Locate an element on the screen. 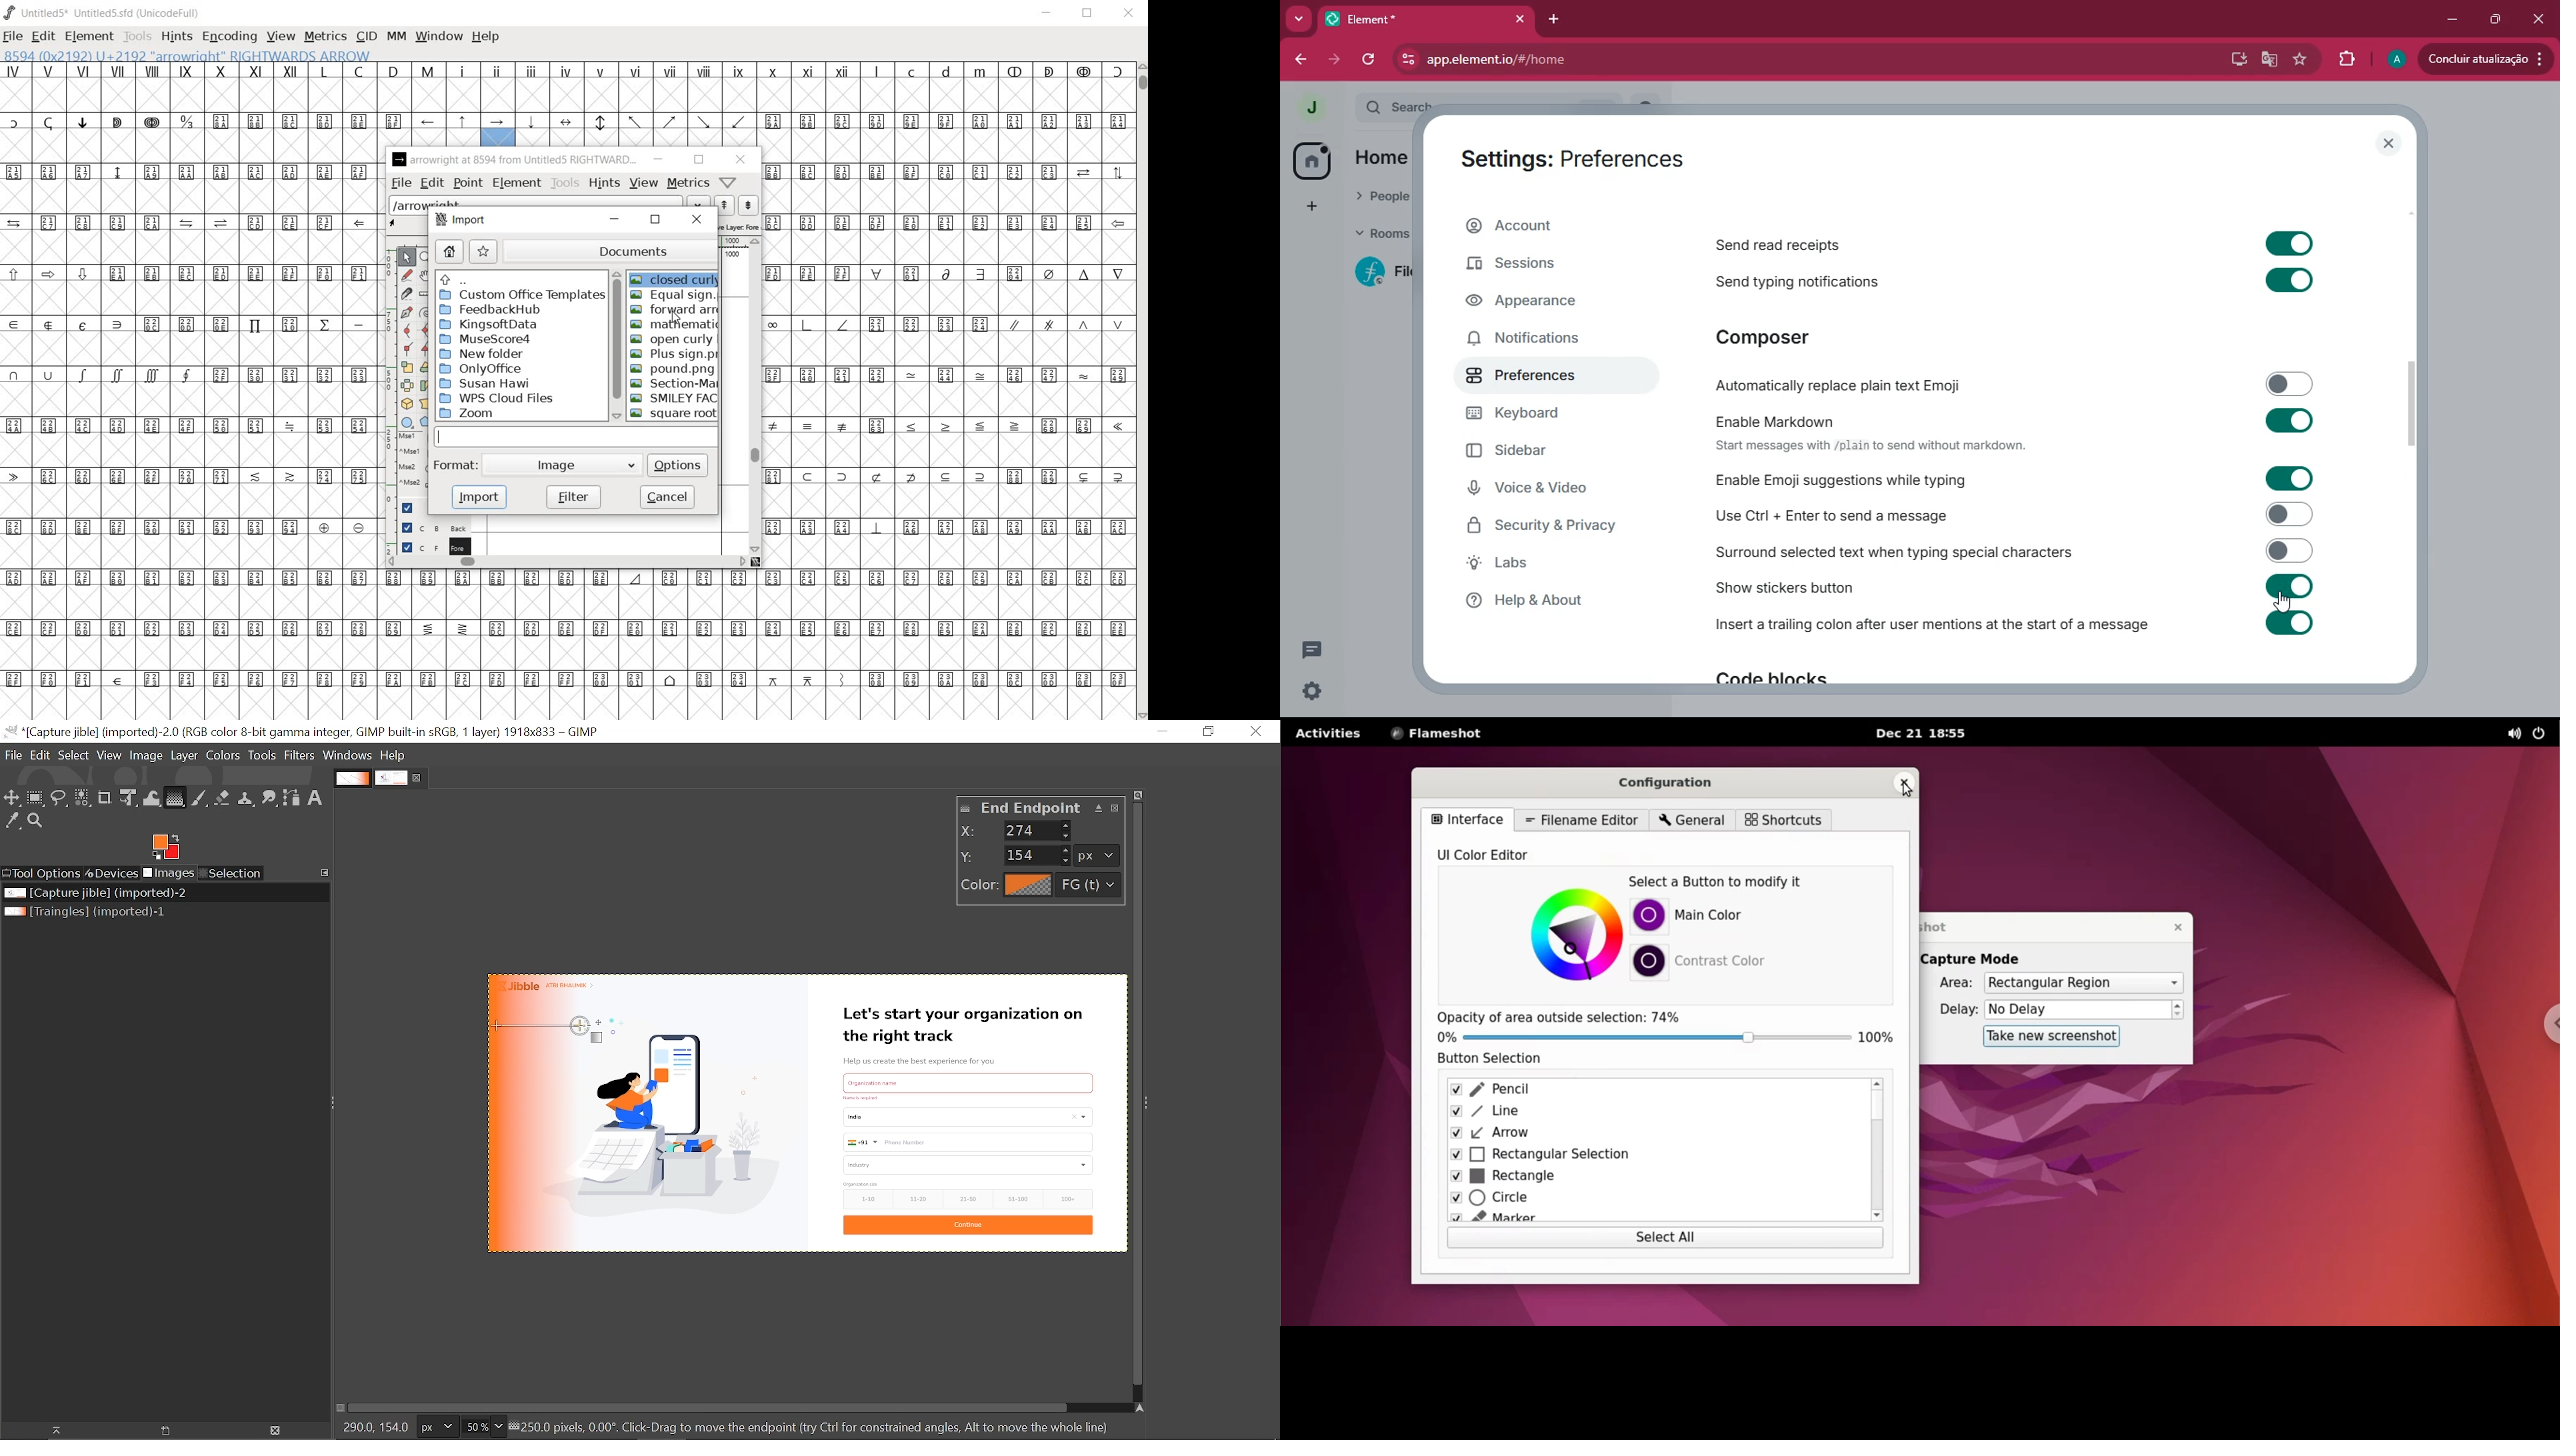 The height and width of the screenshot is (1456, 2576). draw a freehand curve is located at coordinates (406, 275).